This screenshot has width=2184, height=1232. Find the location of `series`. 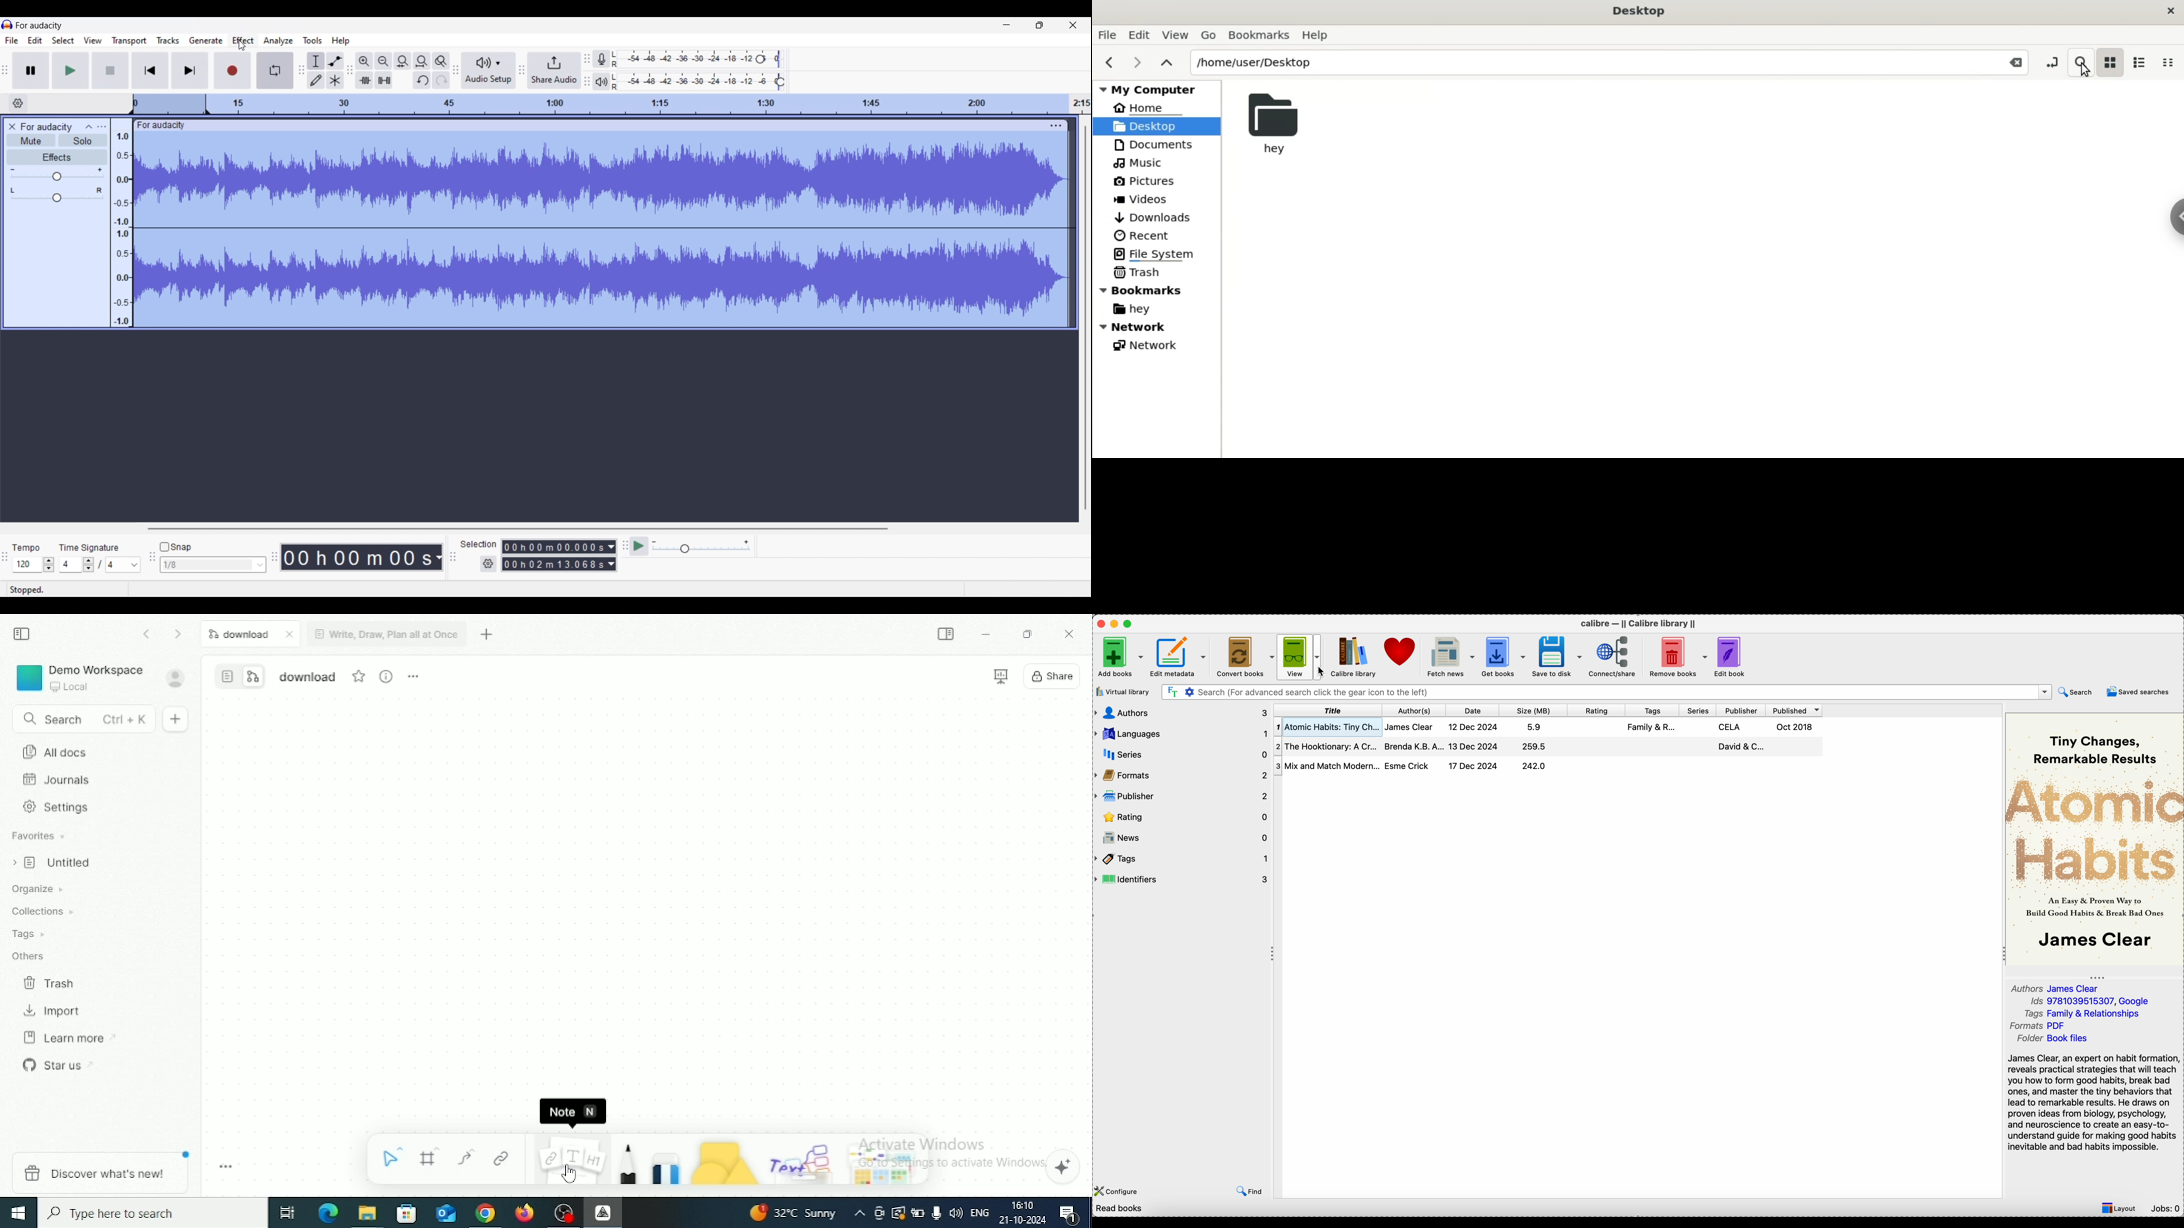

series is located at coordinates (1182, 752).